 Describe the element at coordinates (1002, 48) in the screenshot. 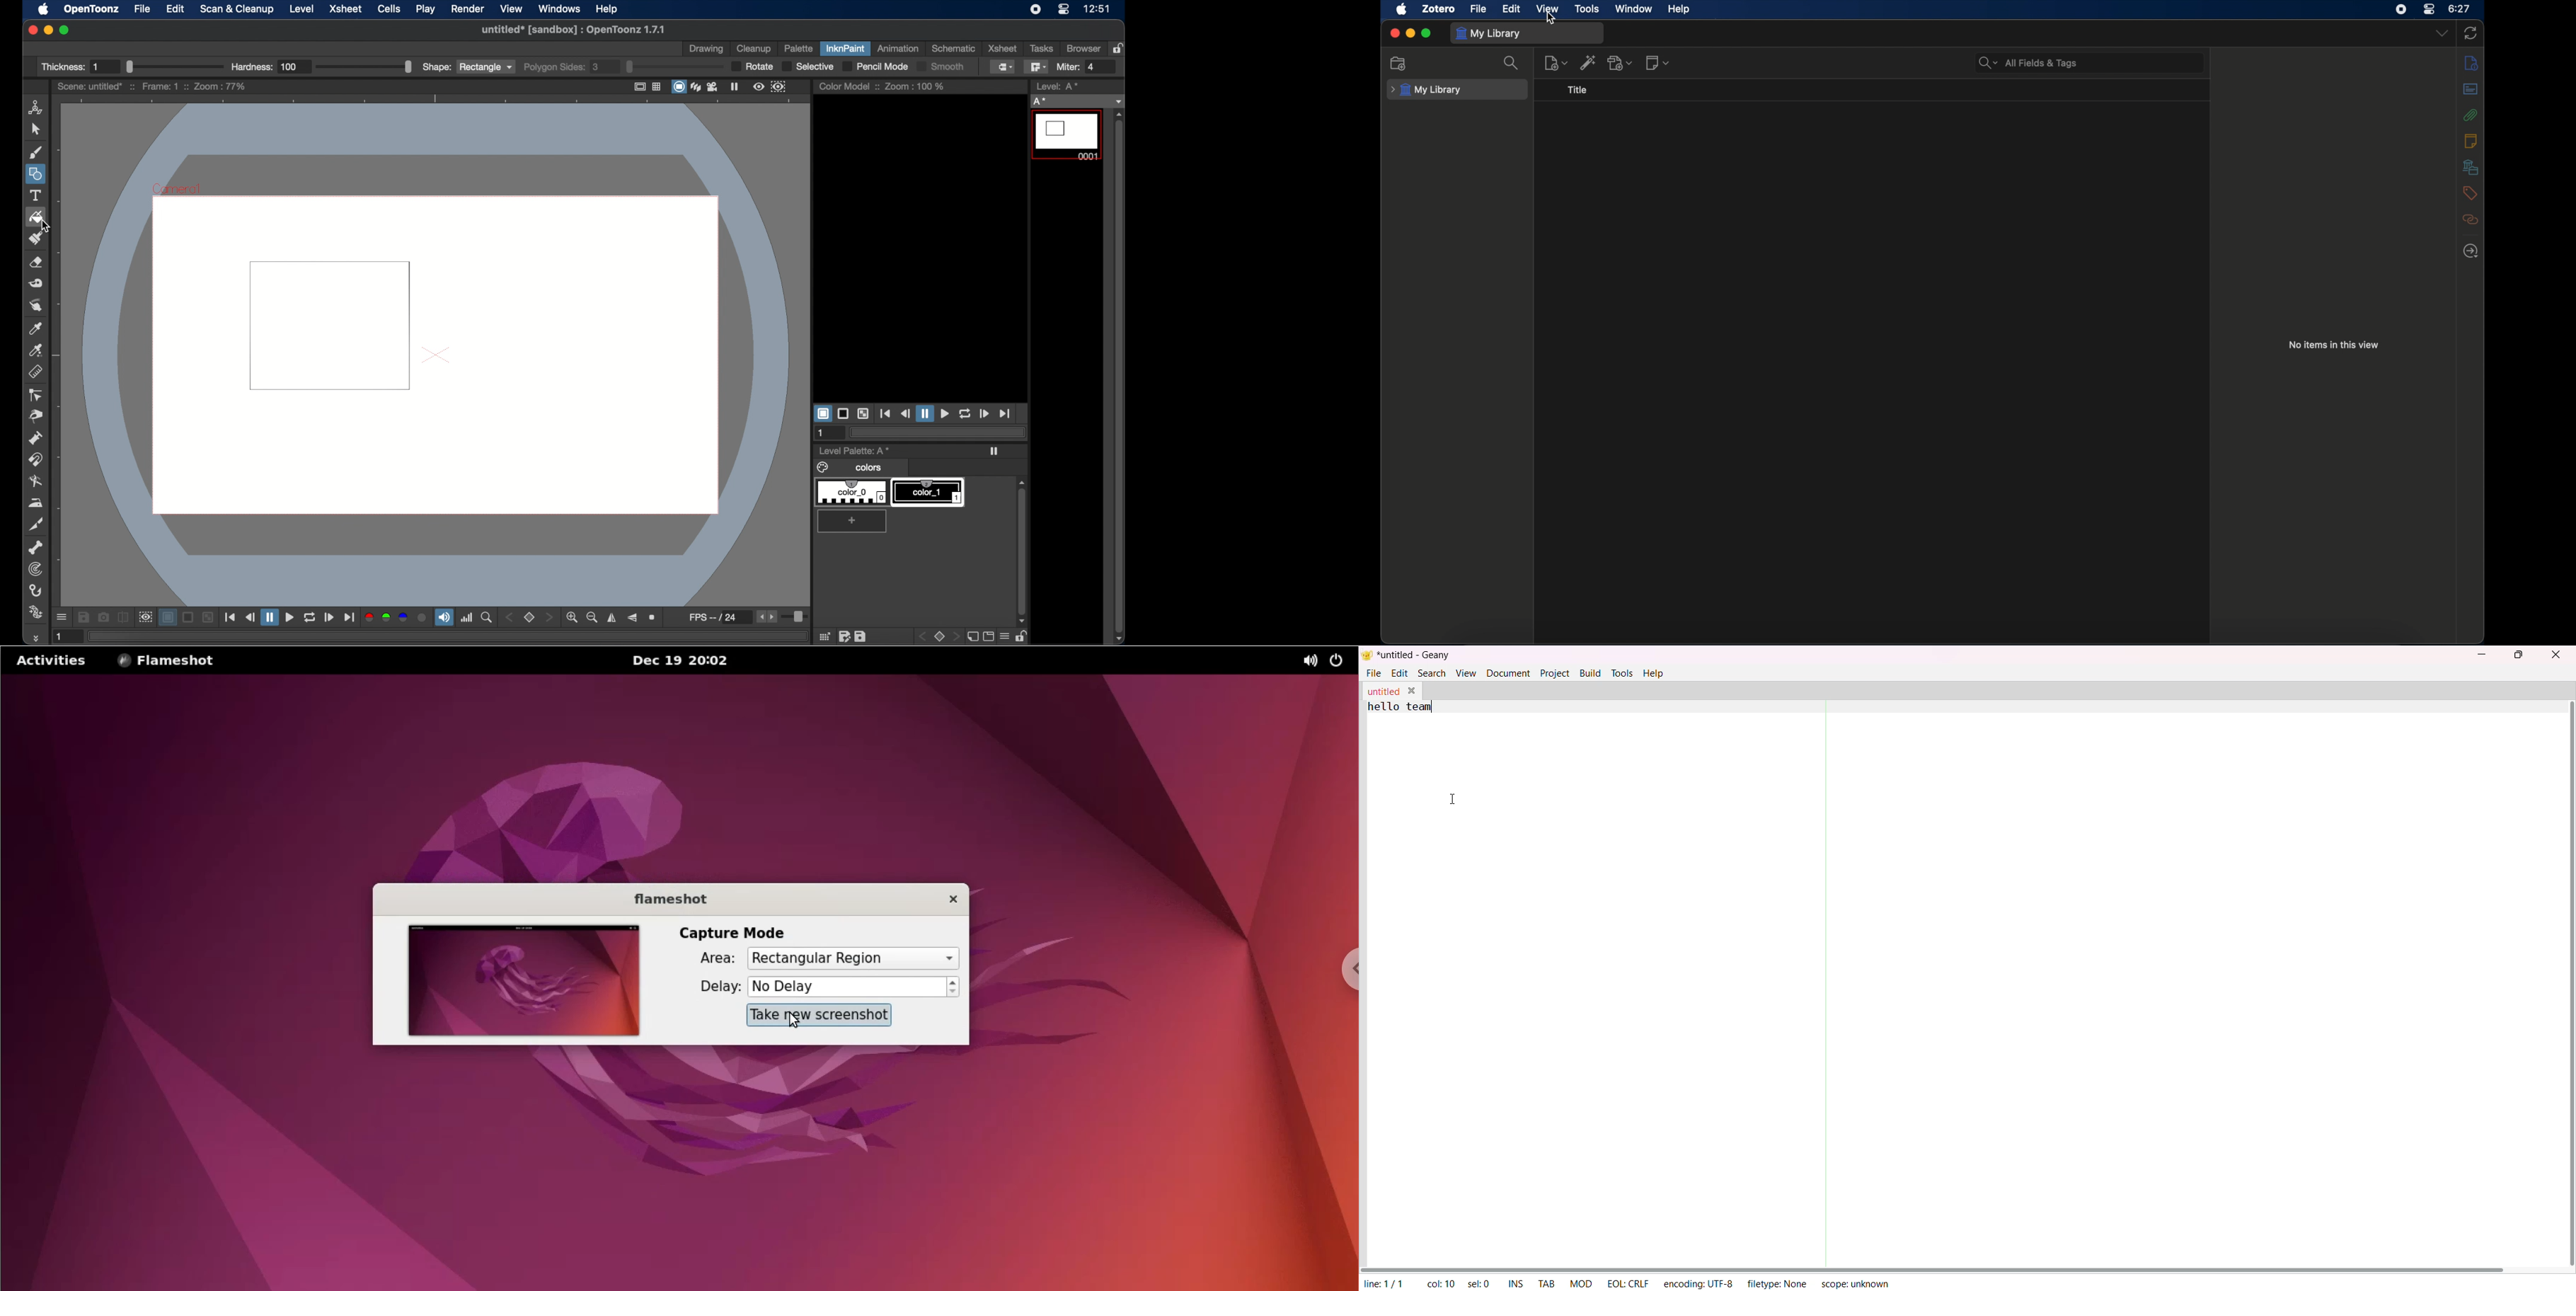

I see `xsheet` at that location.